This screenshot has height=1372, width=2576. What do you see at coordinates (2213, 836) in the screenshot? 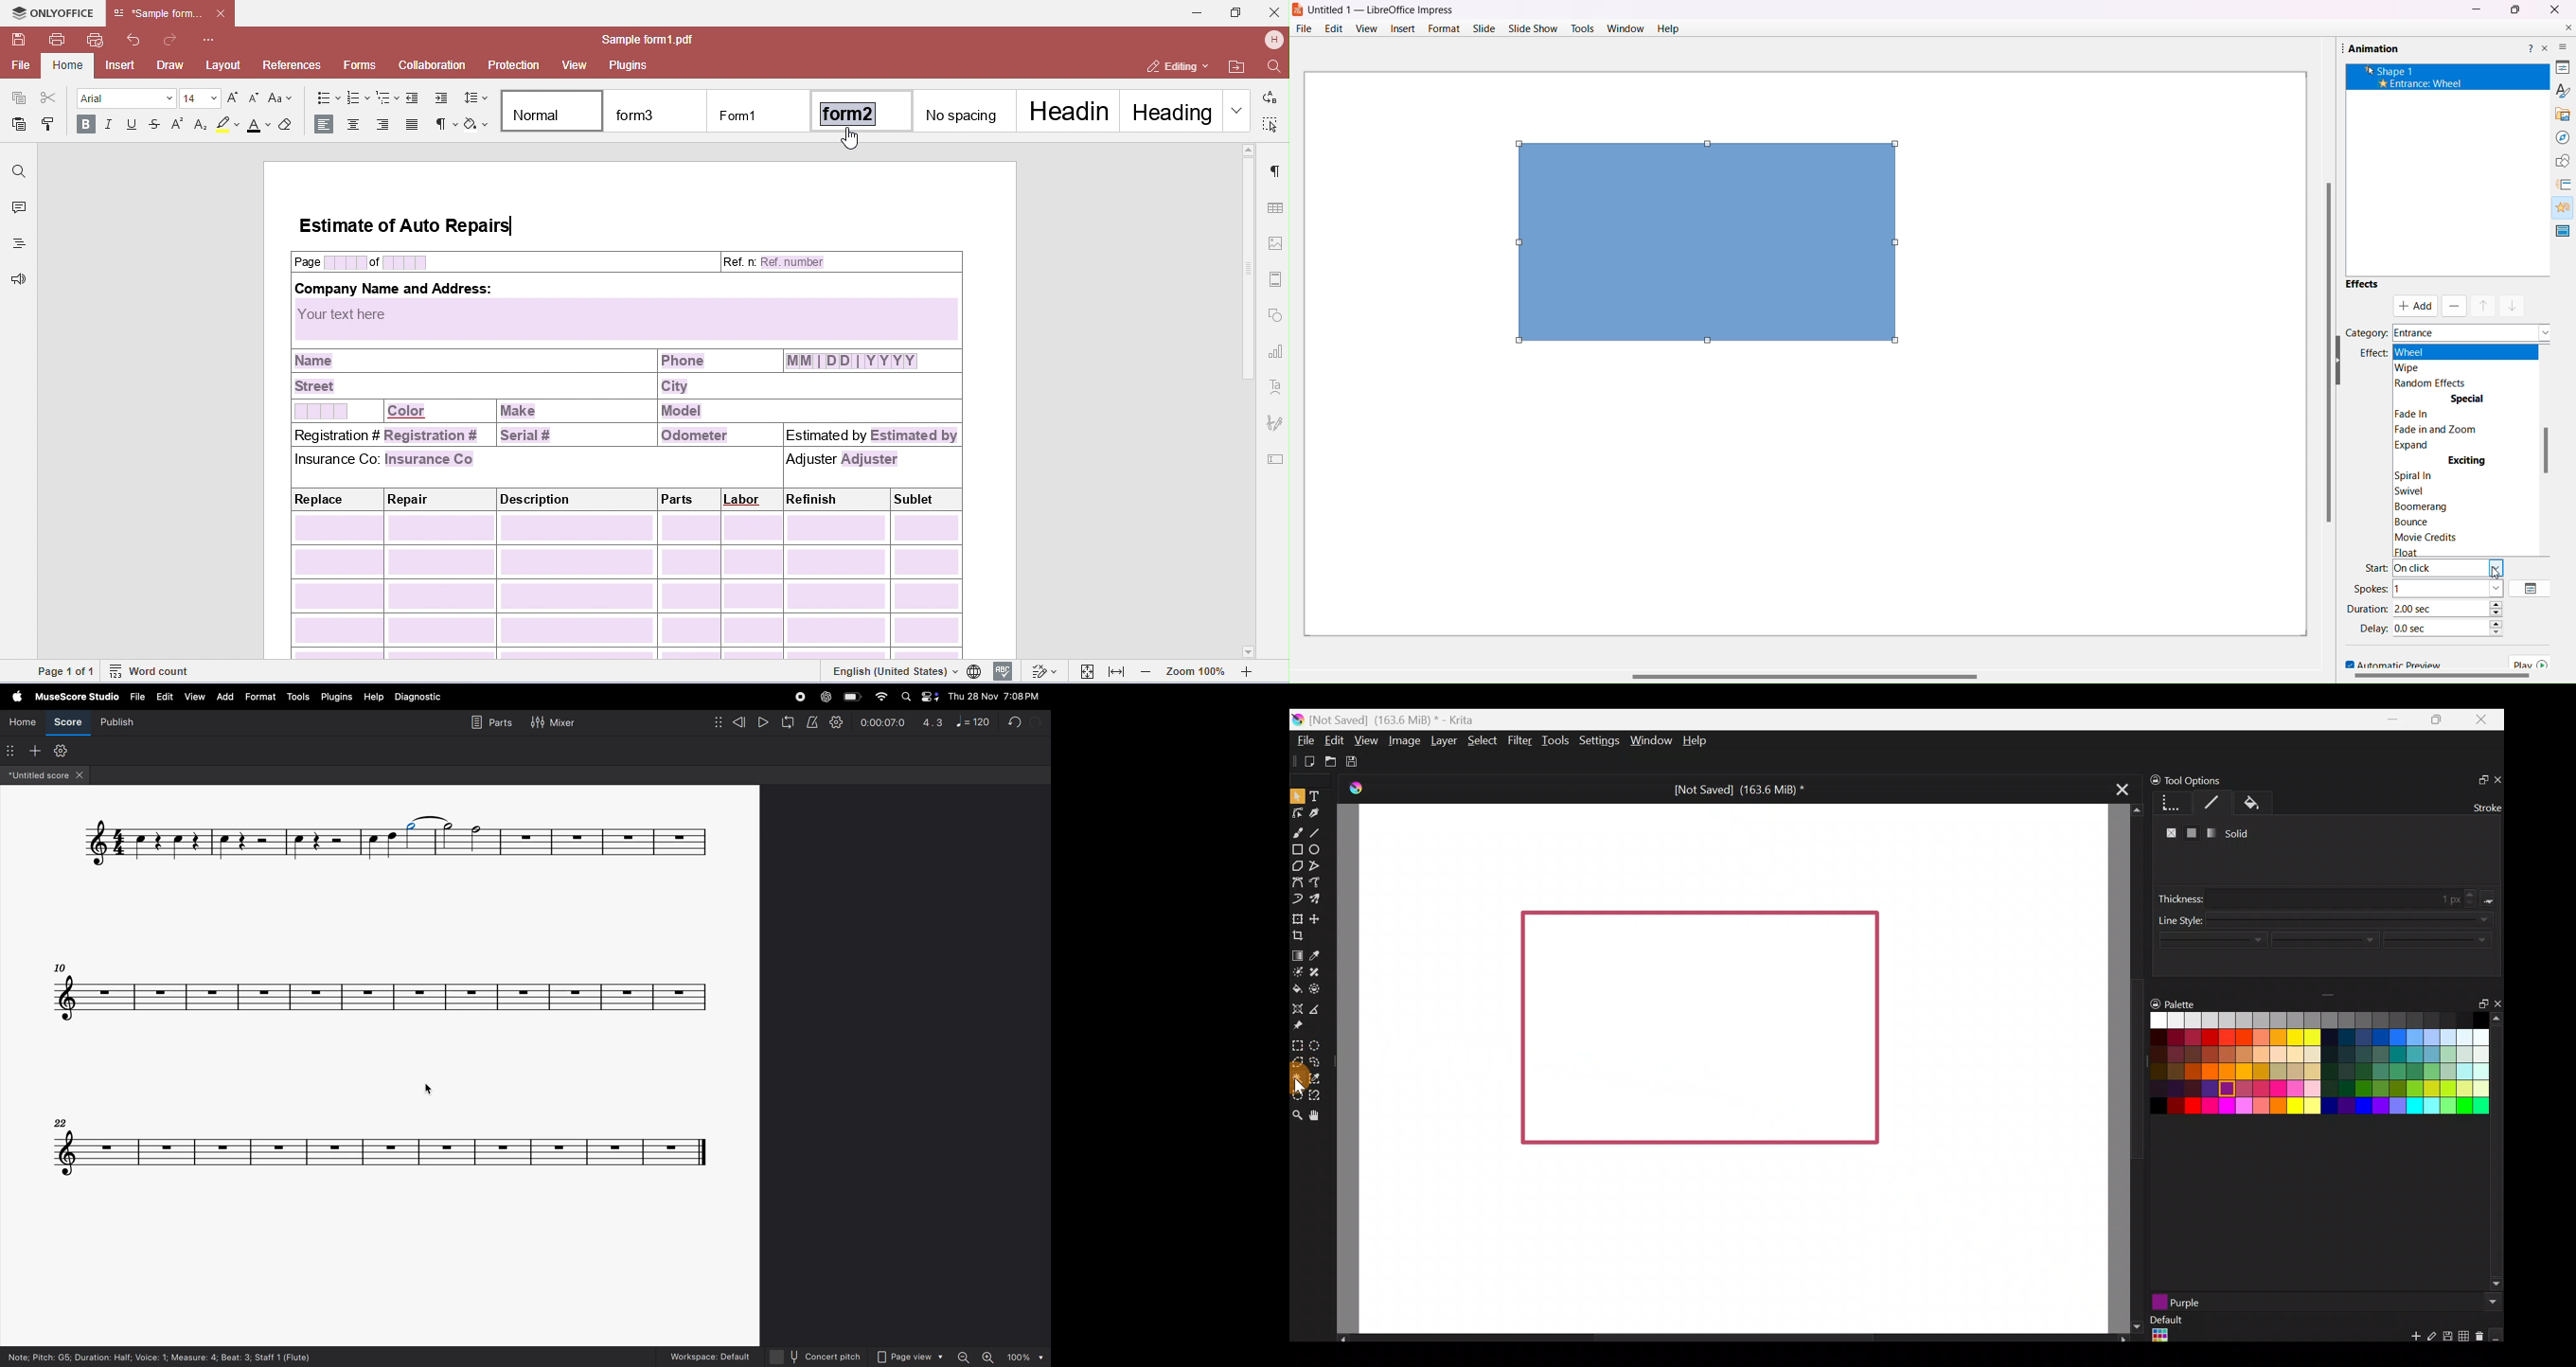
I see `Gradient fill` at bounding box center [2213, 836].